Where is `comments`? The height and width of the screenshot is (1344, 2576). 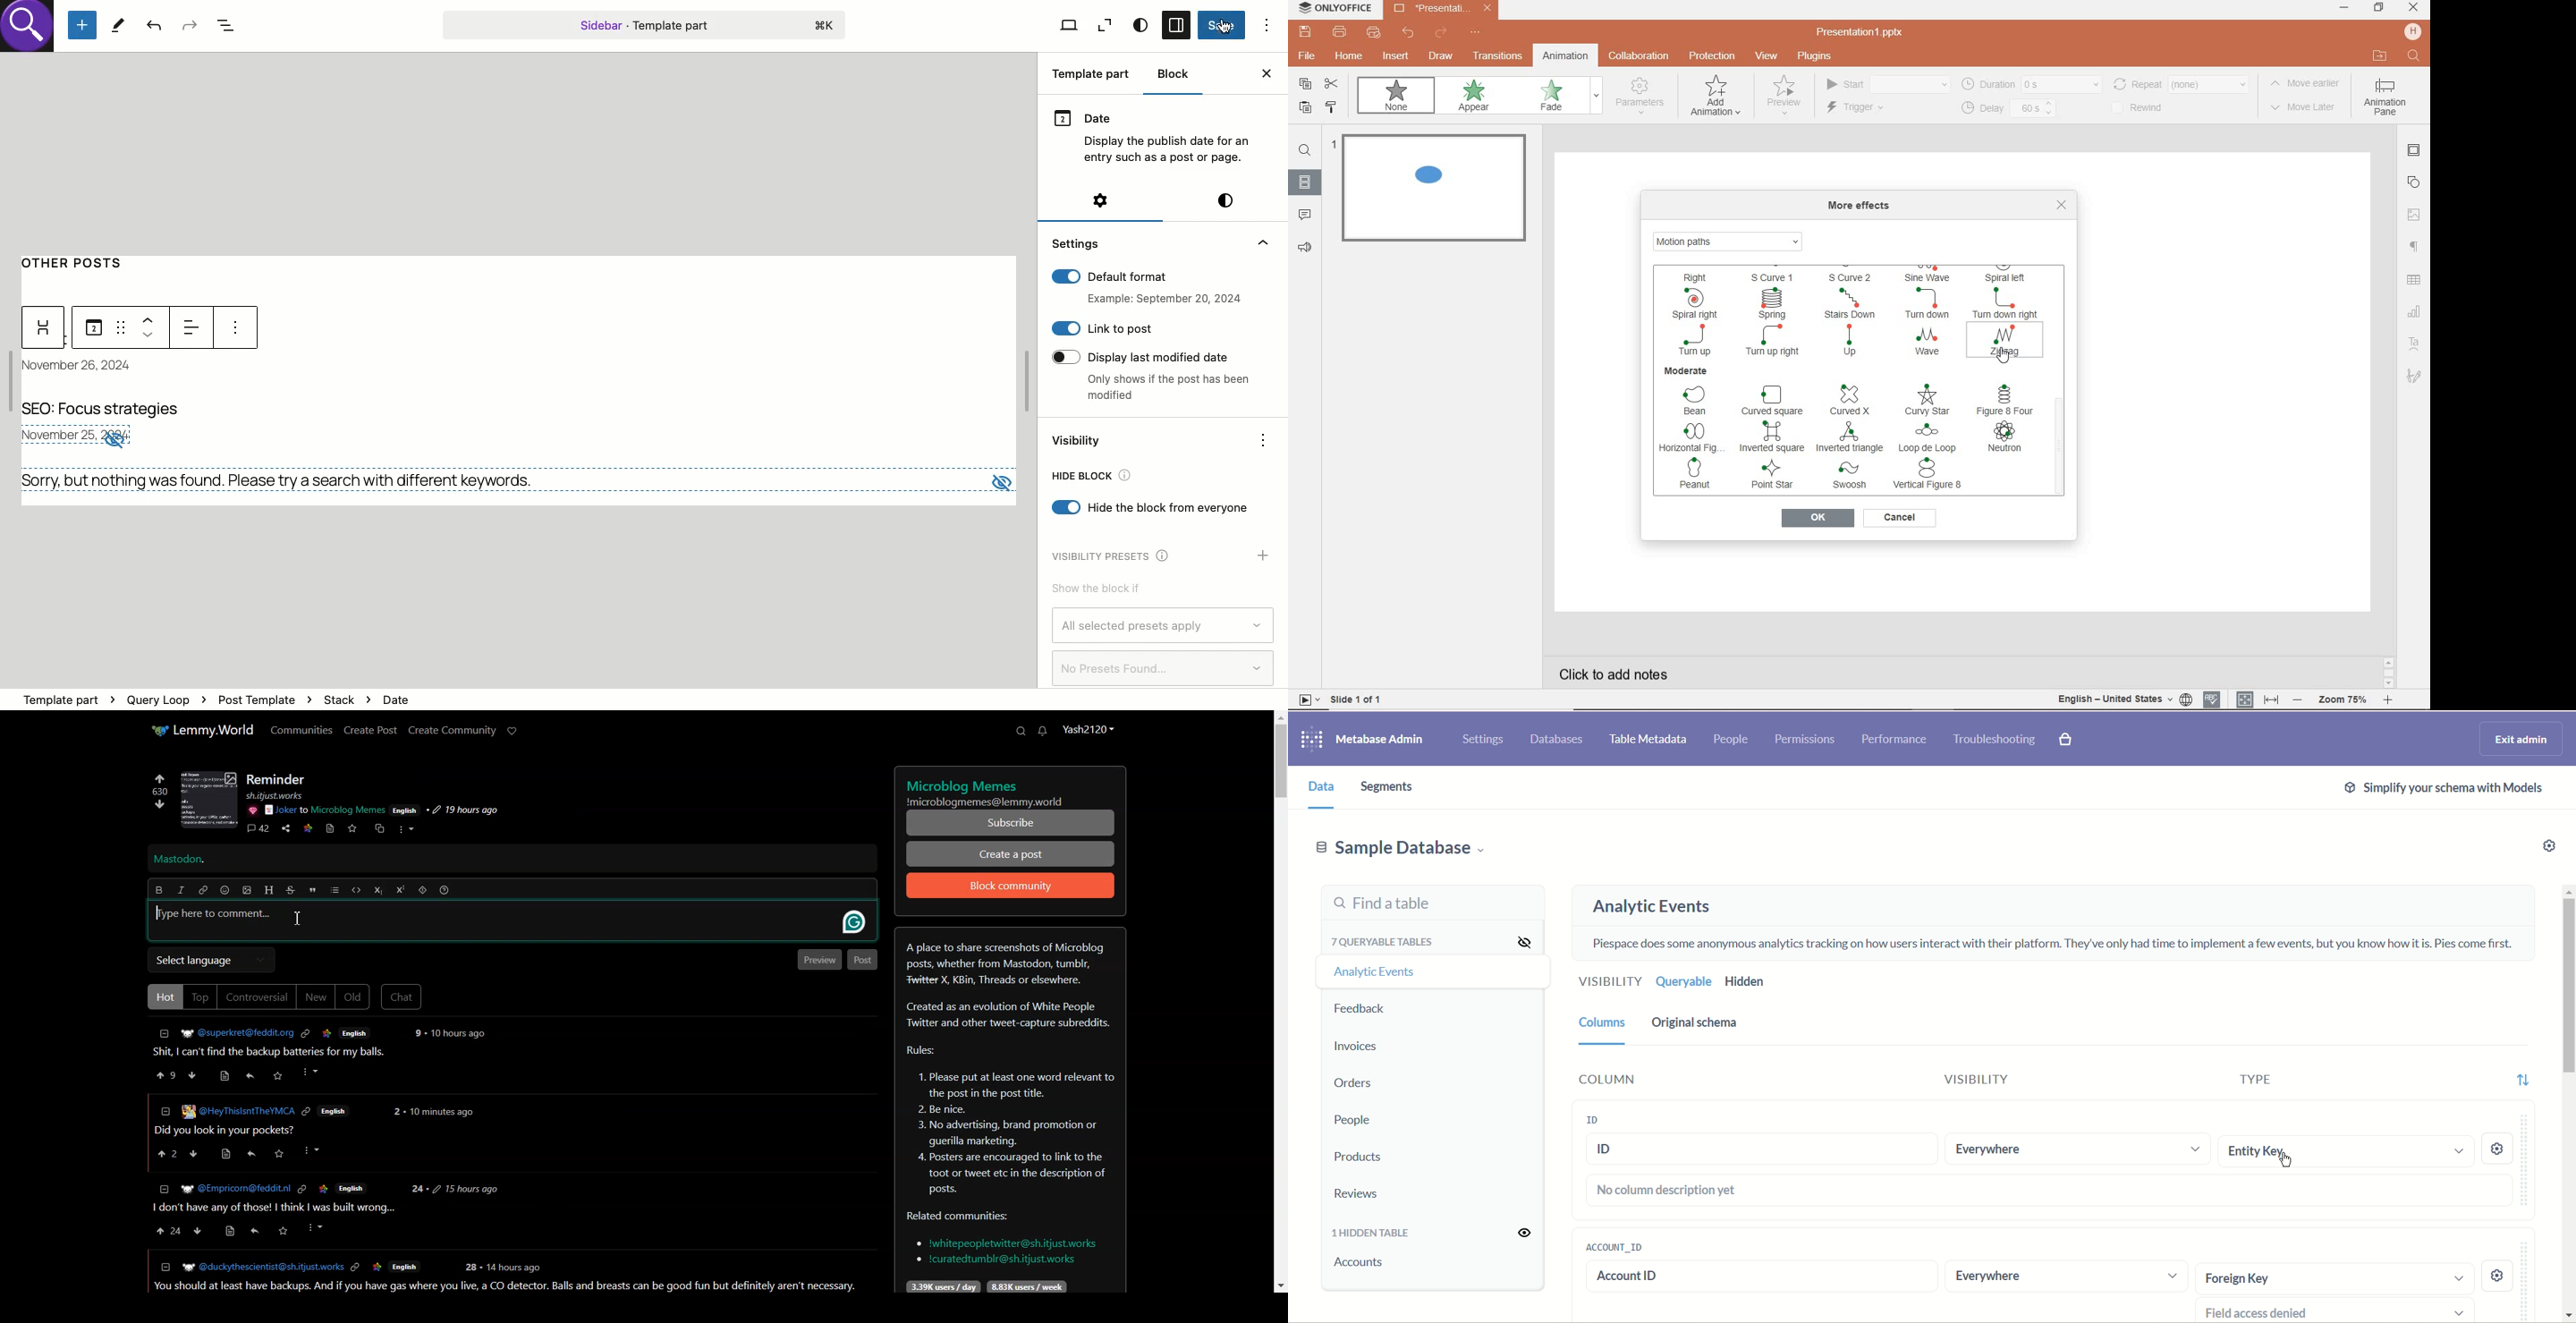 comments is located at coordinates (1306, 215).